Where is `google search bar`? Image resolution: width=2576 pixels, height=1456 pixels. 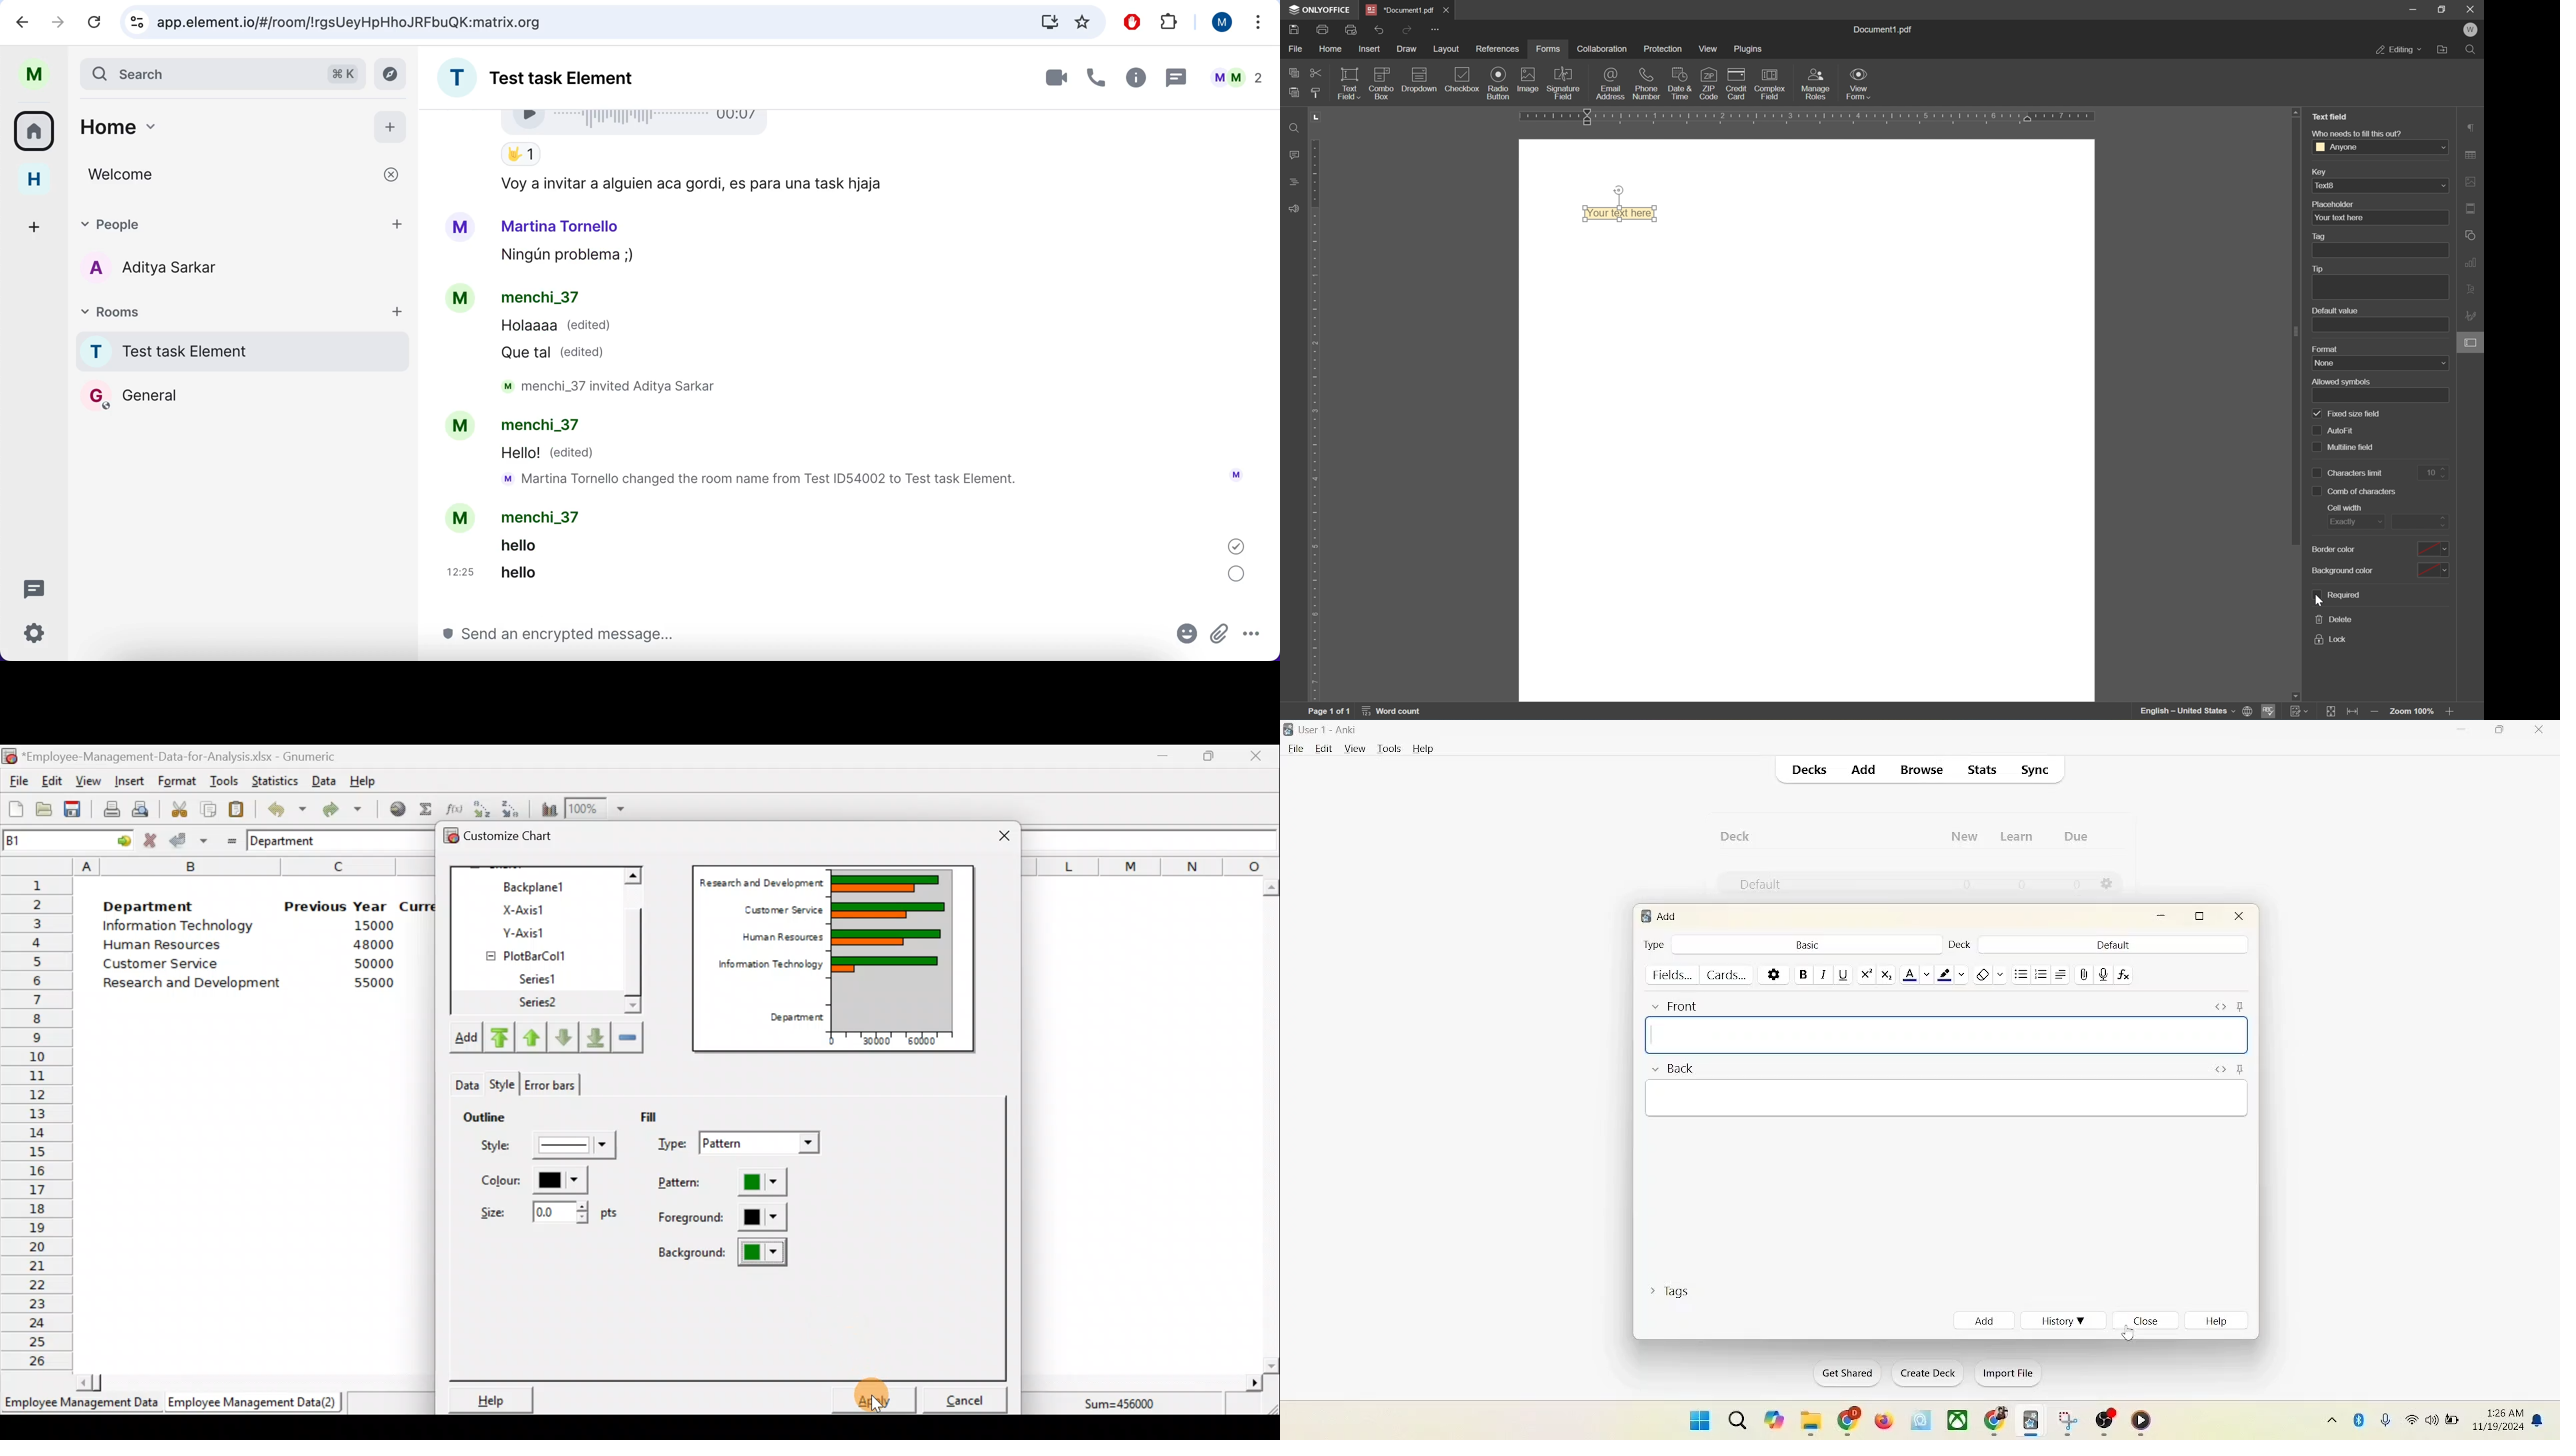 google search bar is located at coordinates (564, 22).